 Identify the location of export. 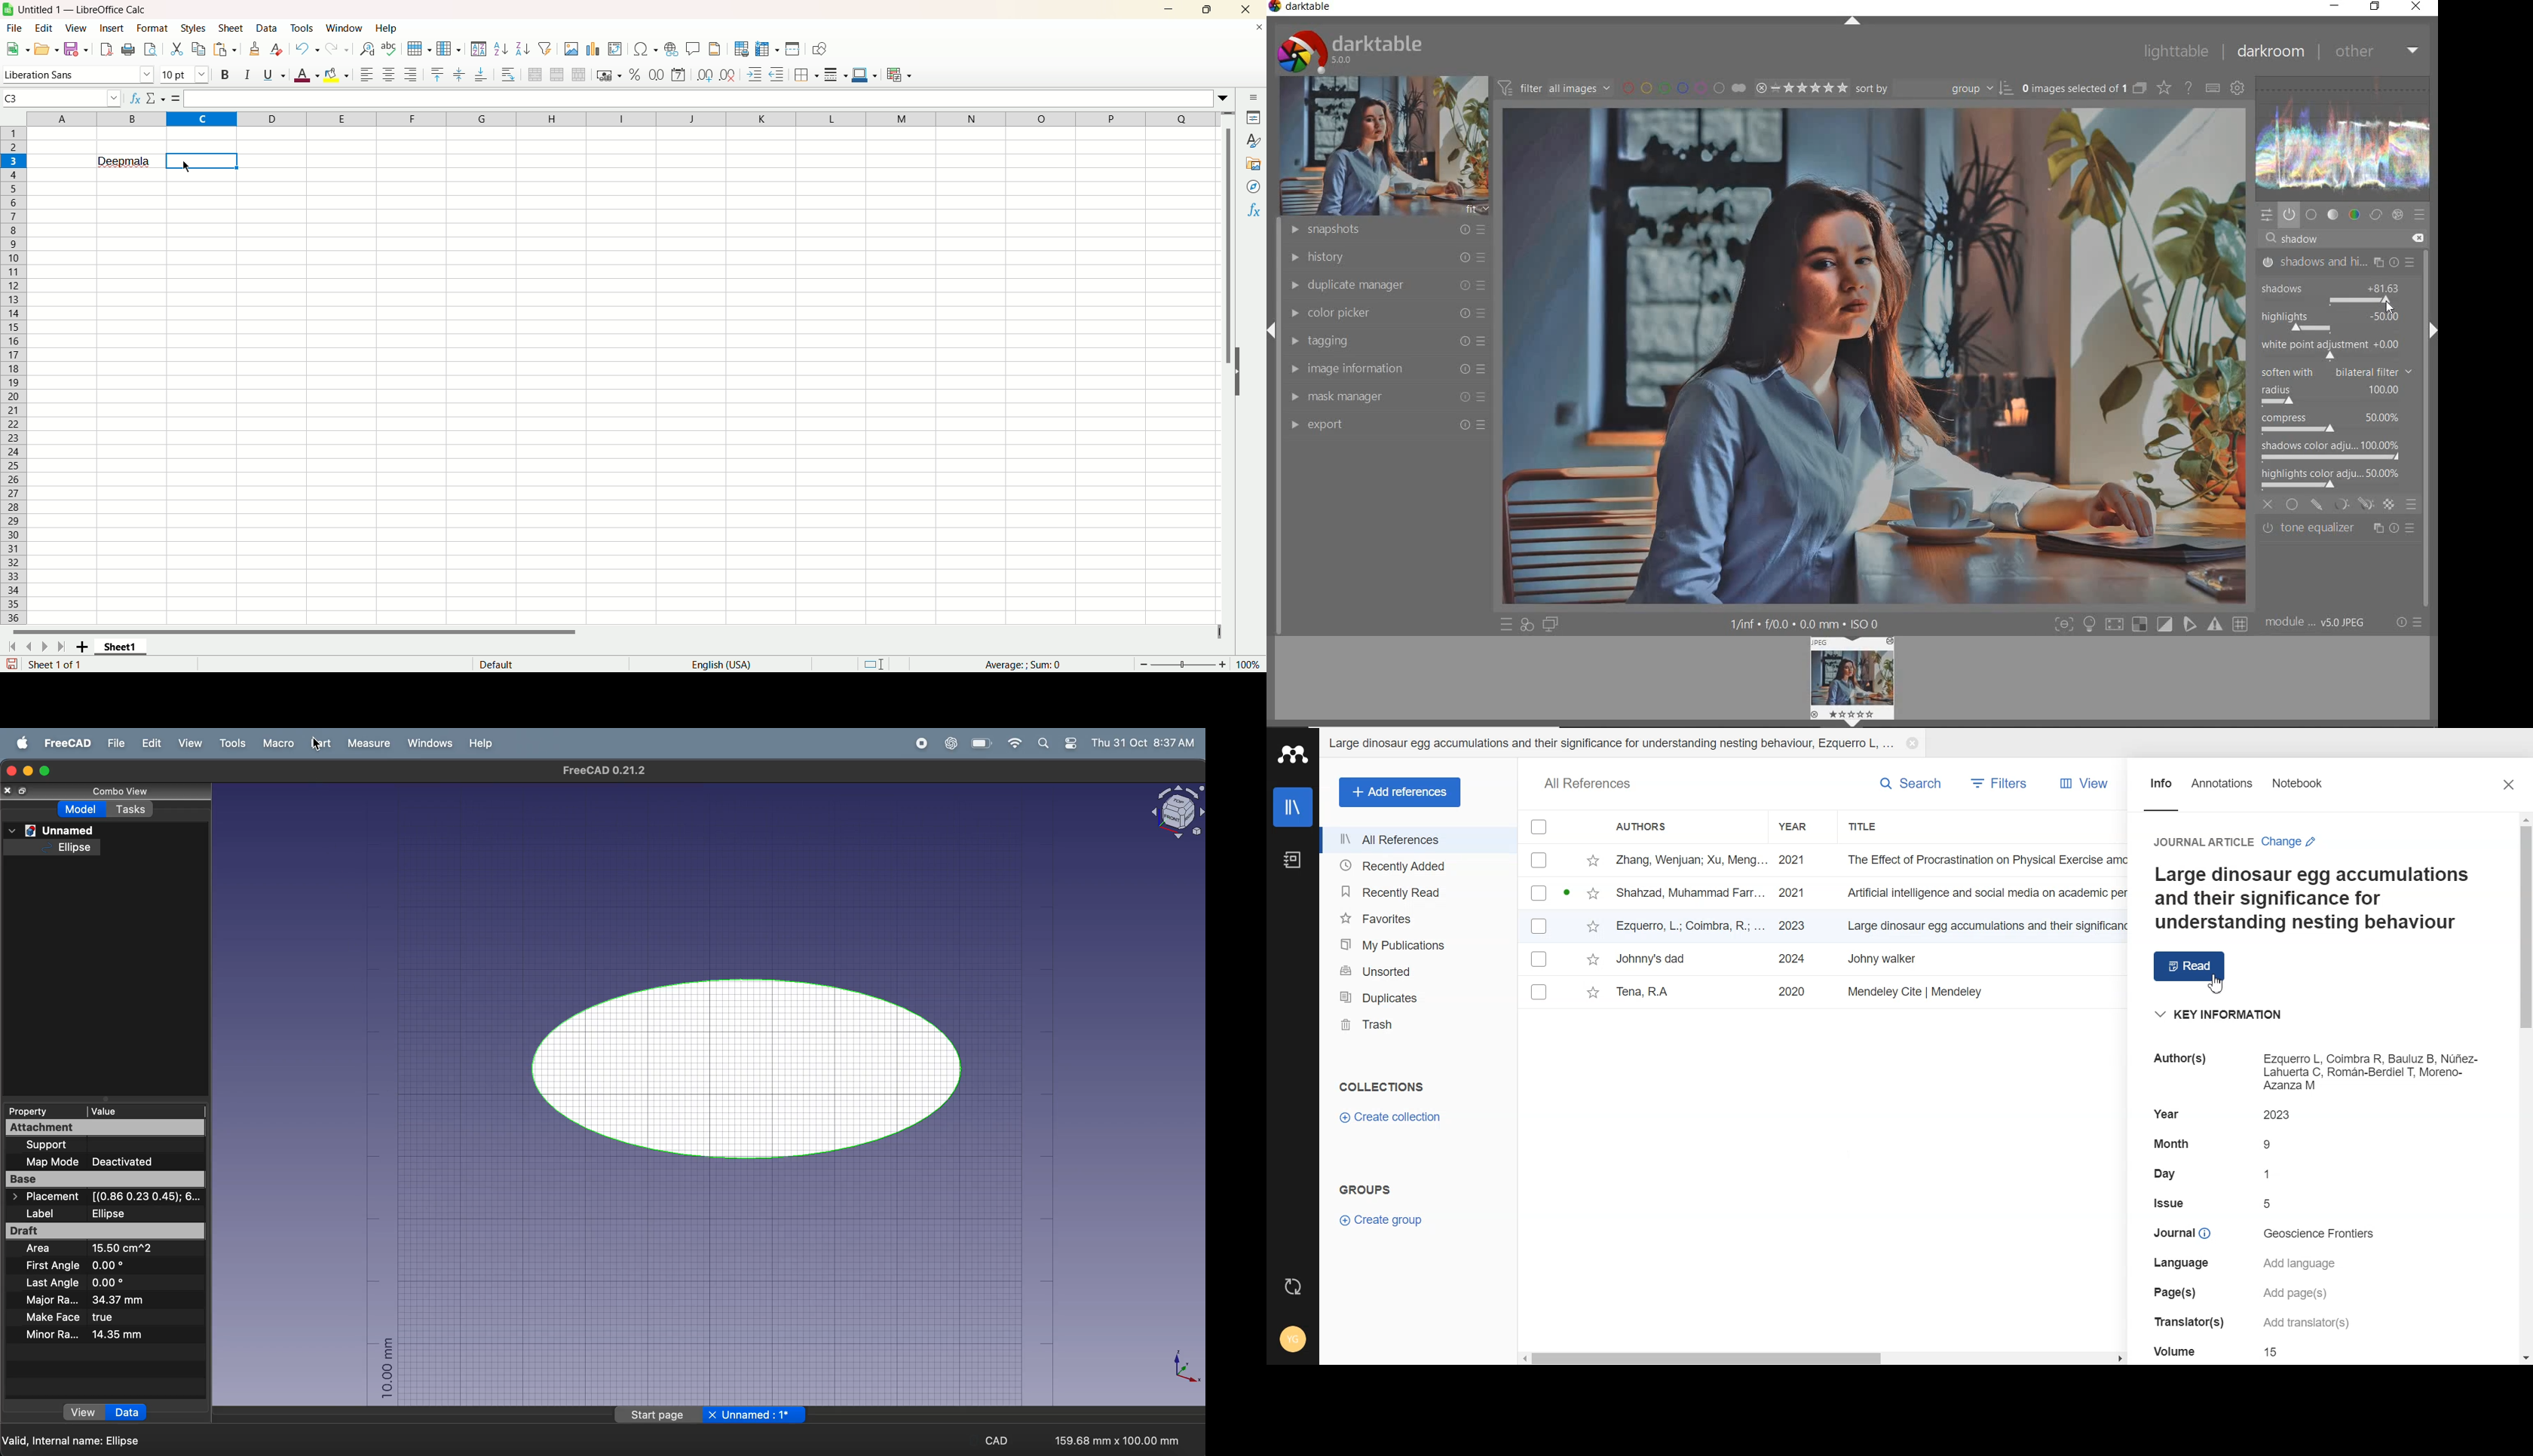
(1386, 425).